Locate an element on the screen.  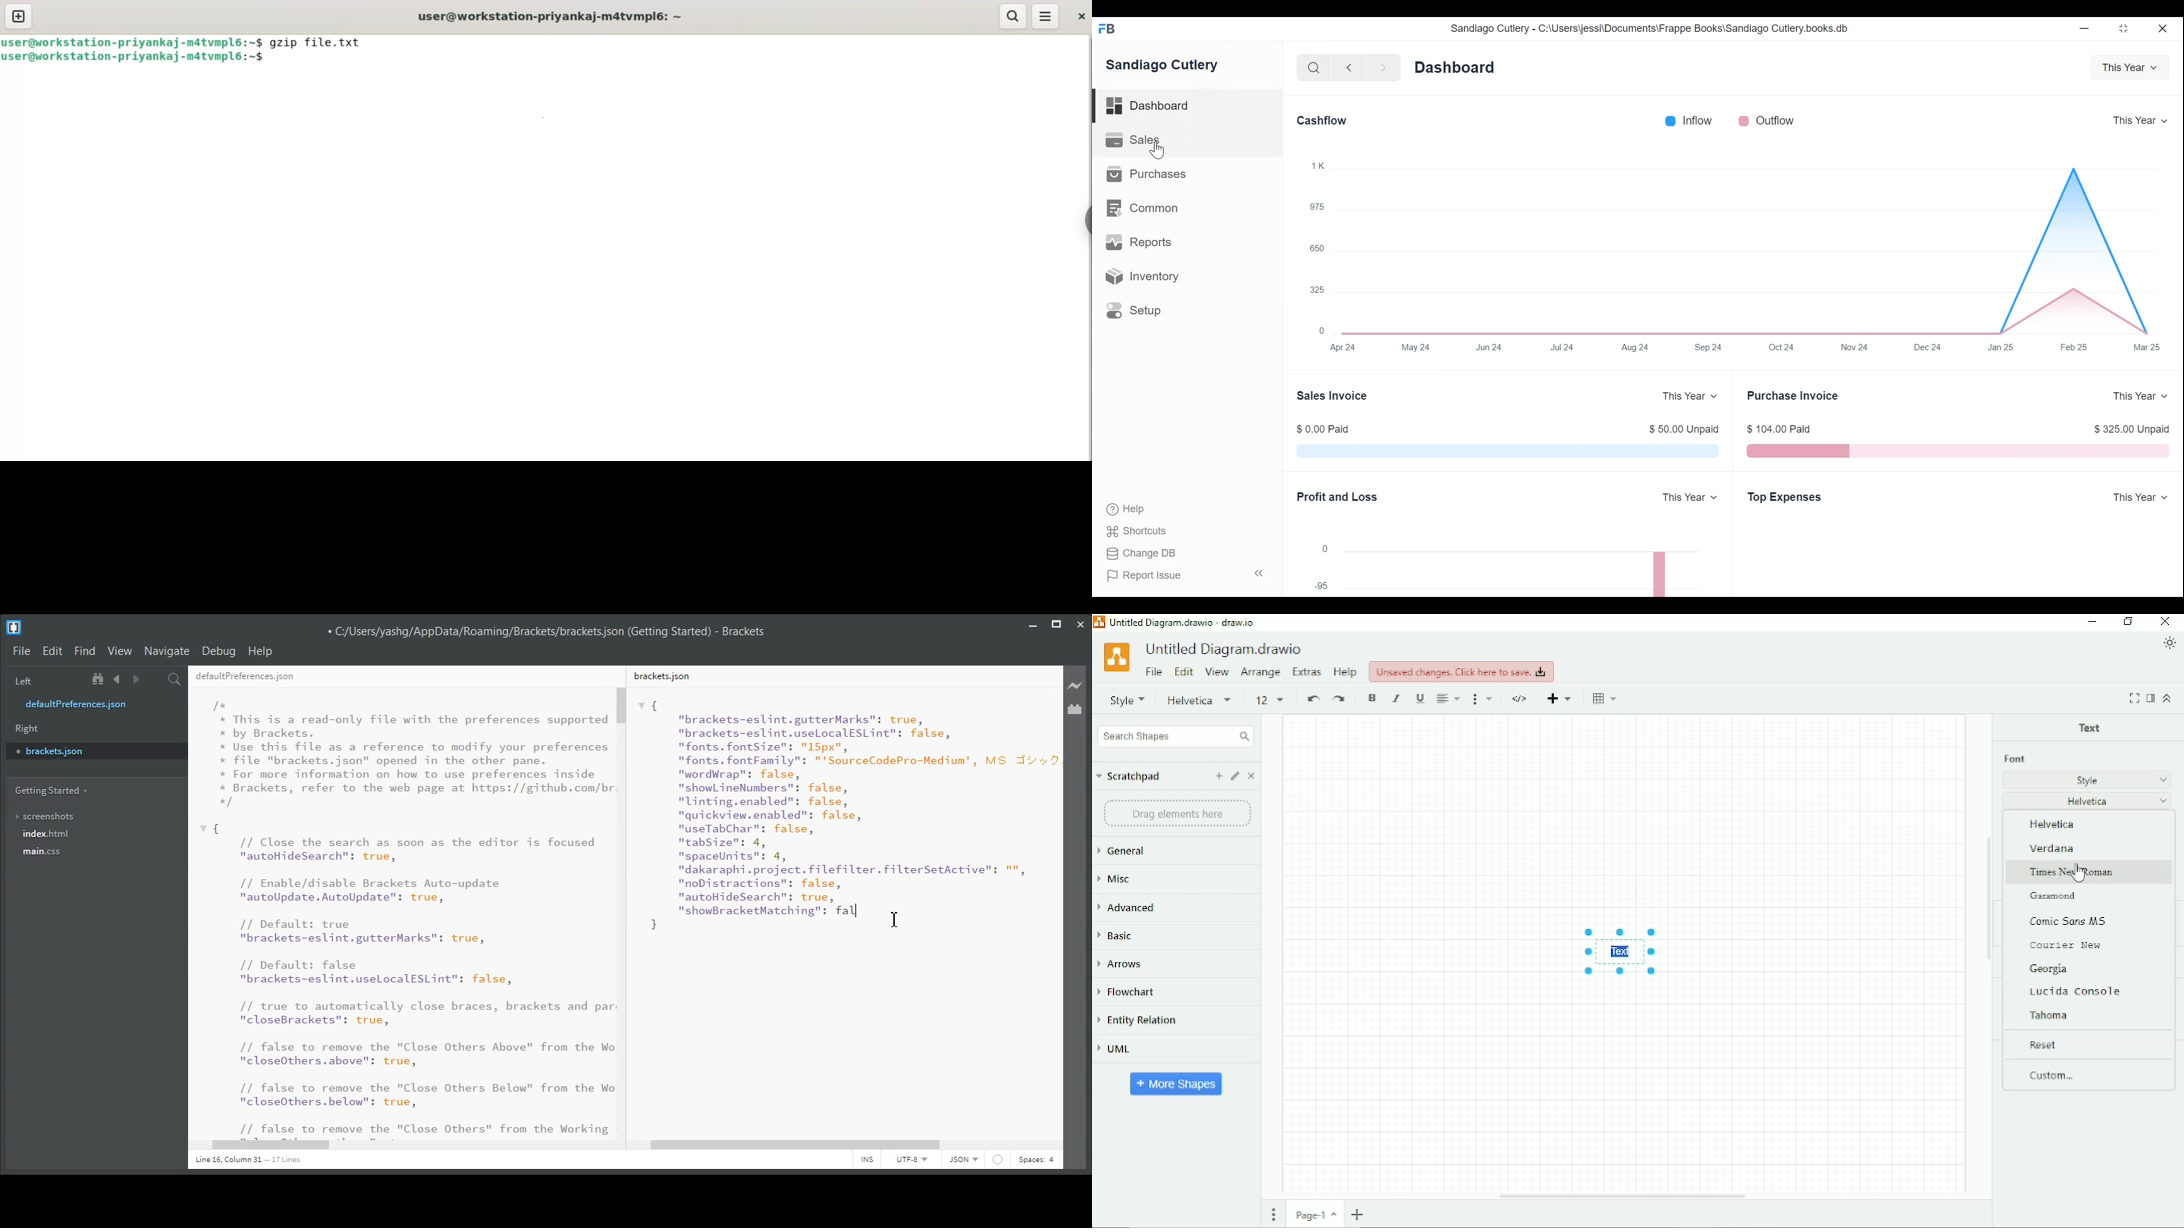
Icon is located at coordinates (998, 1160).